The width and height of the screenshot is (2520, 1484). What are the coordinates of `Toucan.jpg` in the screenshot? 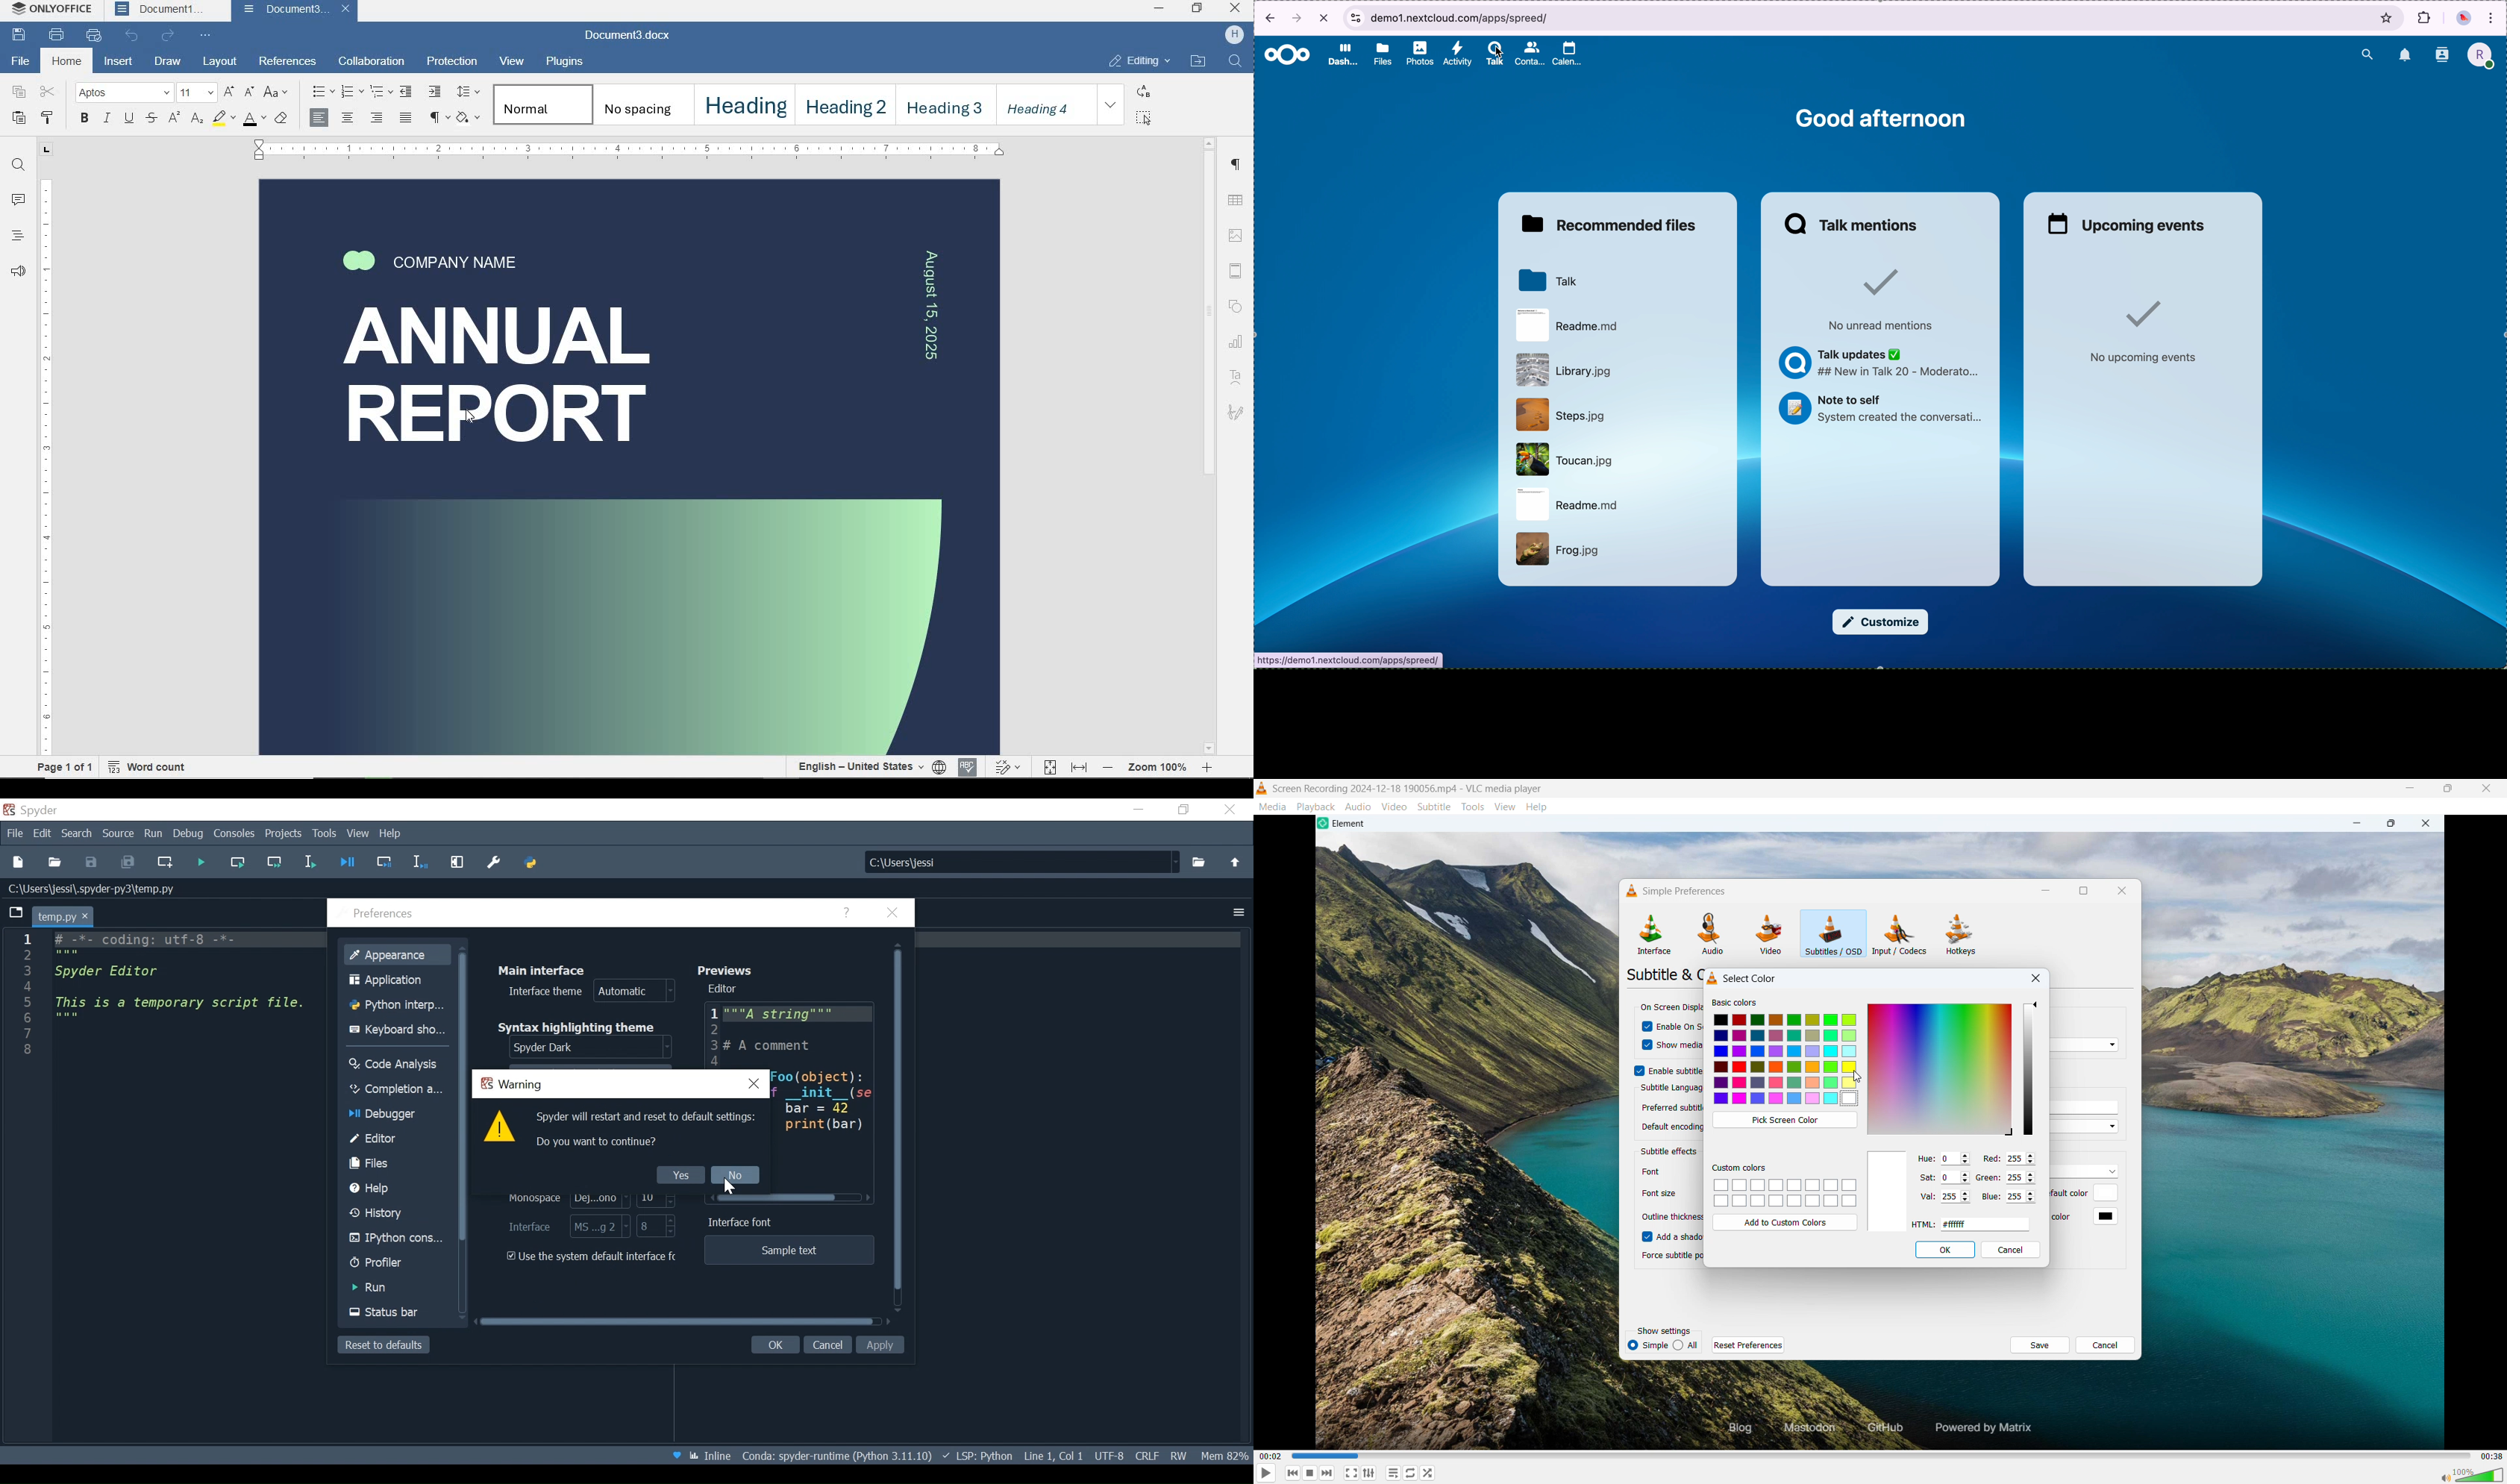 It's located at (1618, 459).